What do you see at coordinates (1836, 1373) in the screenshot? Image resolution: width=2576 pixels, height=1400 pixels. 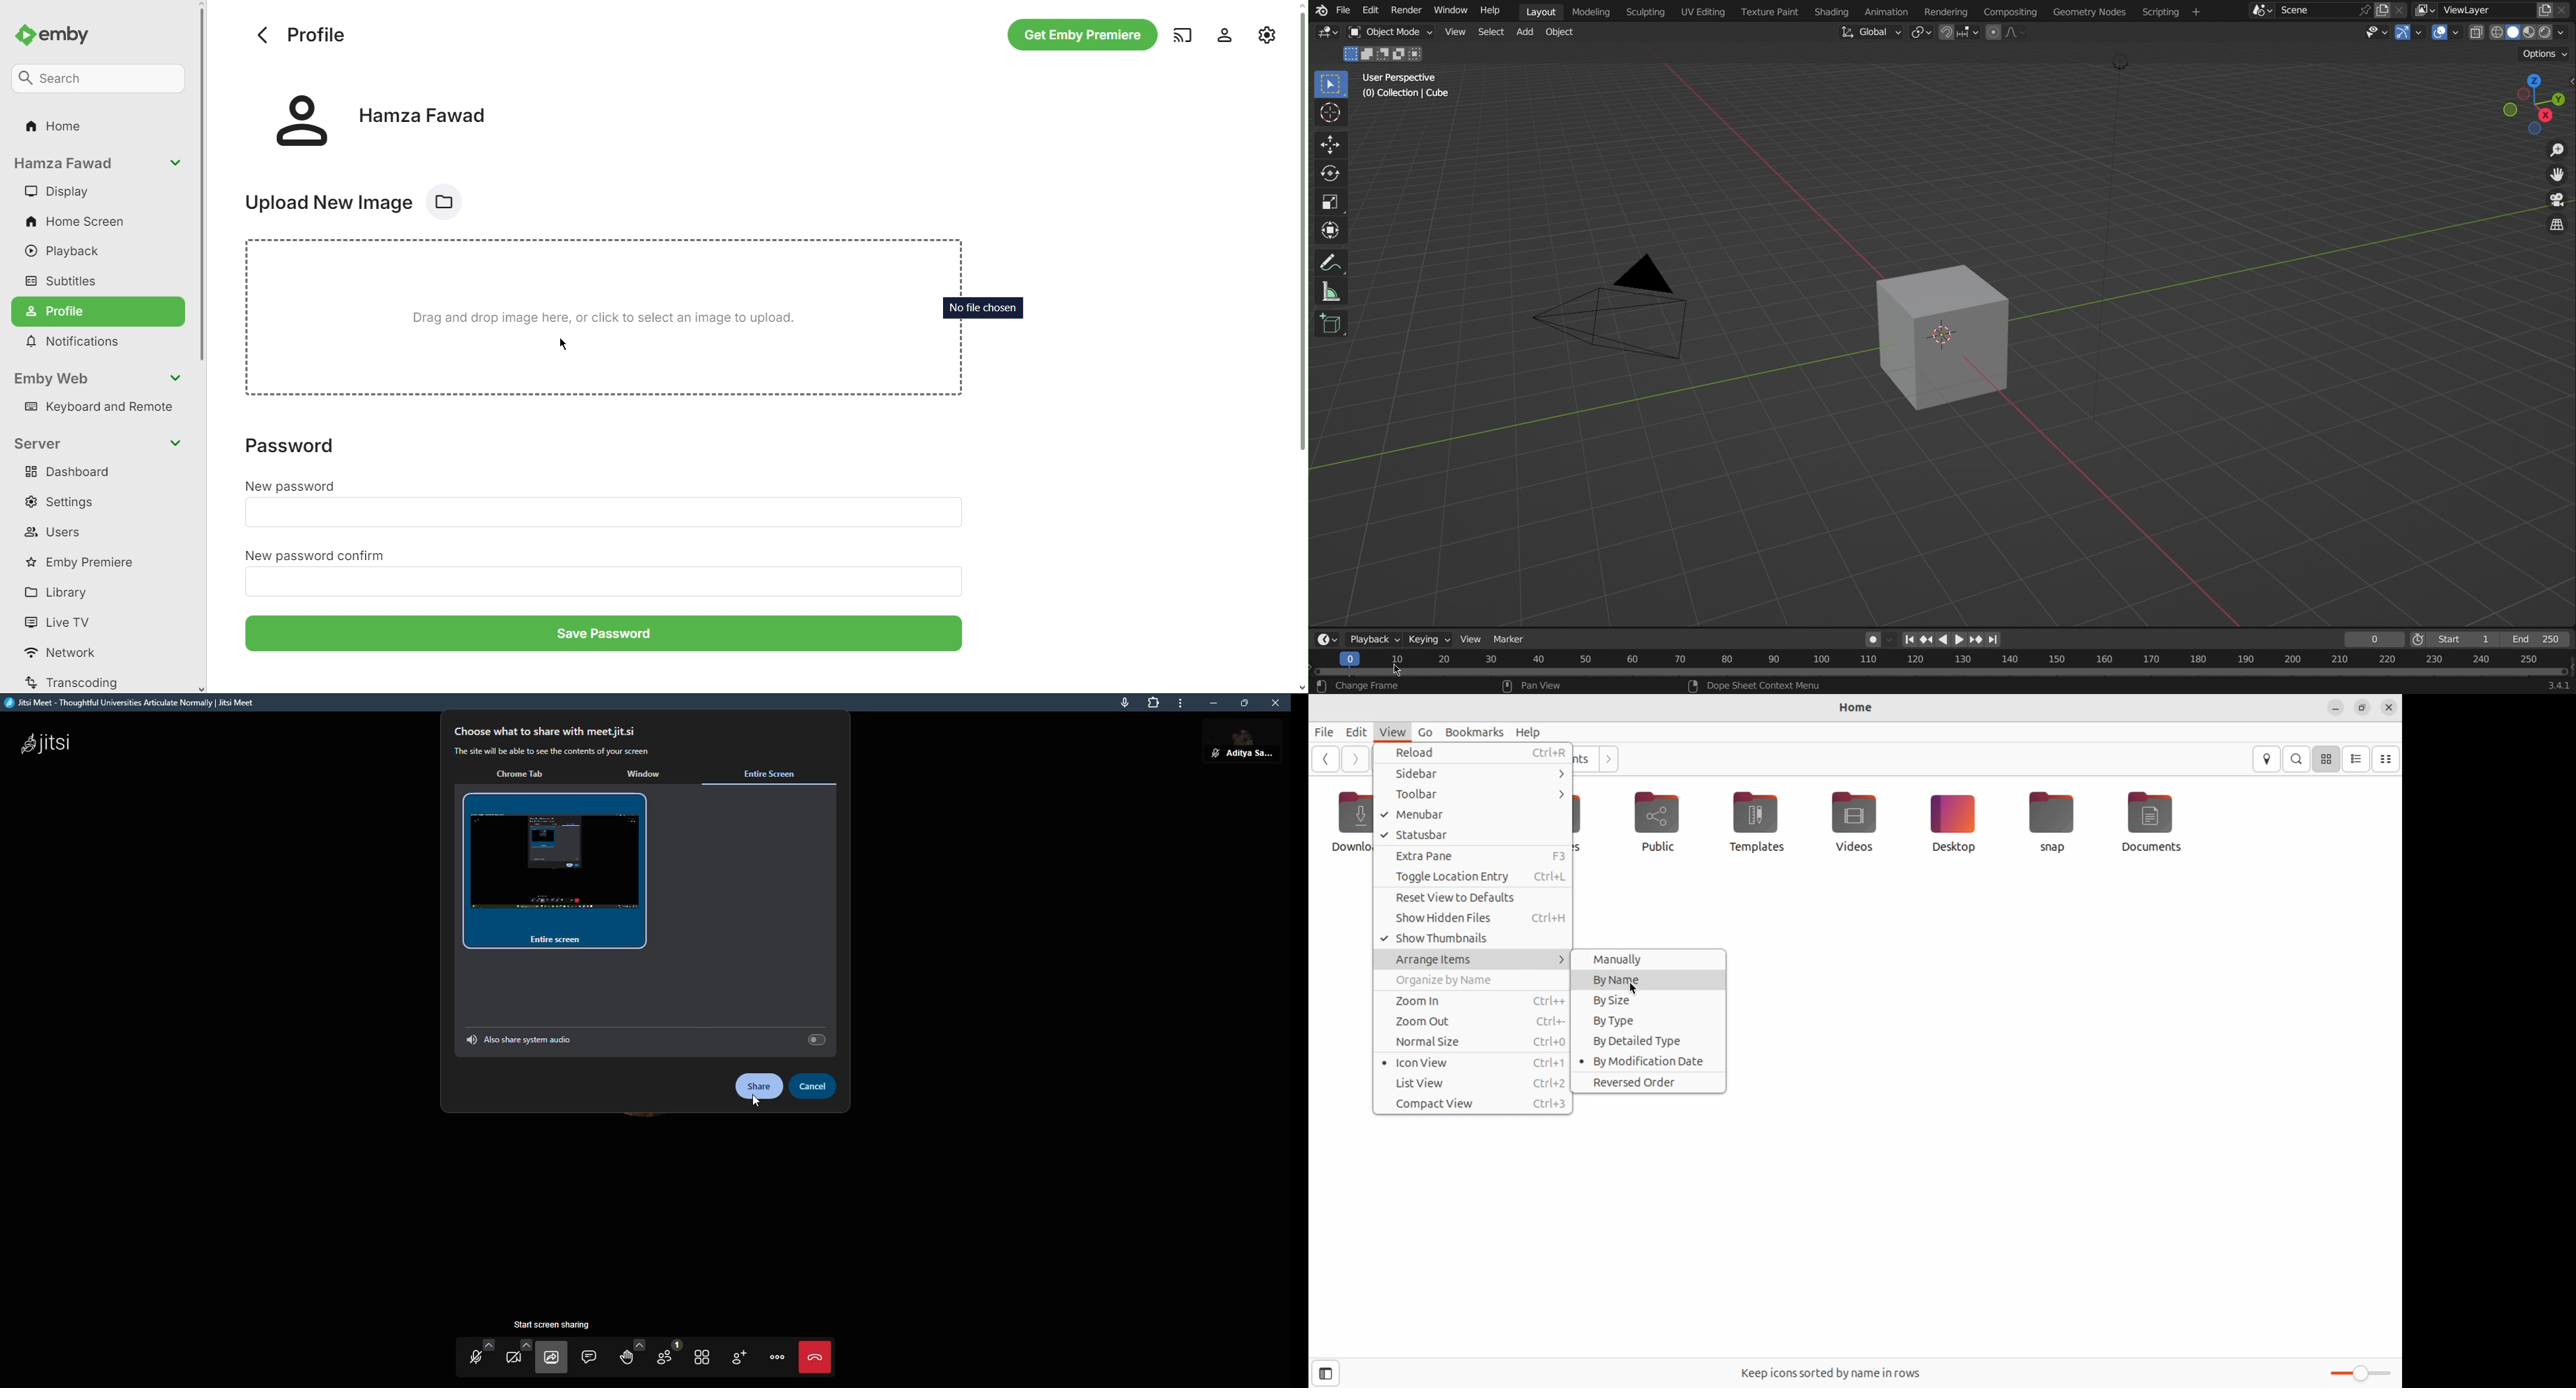 I see `keep icons sorted by name rows` at bounding box center [1836, 1373].